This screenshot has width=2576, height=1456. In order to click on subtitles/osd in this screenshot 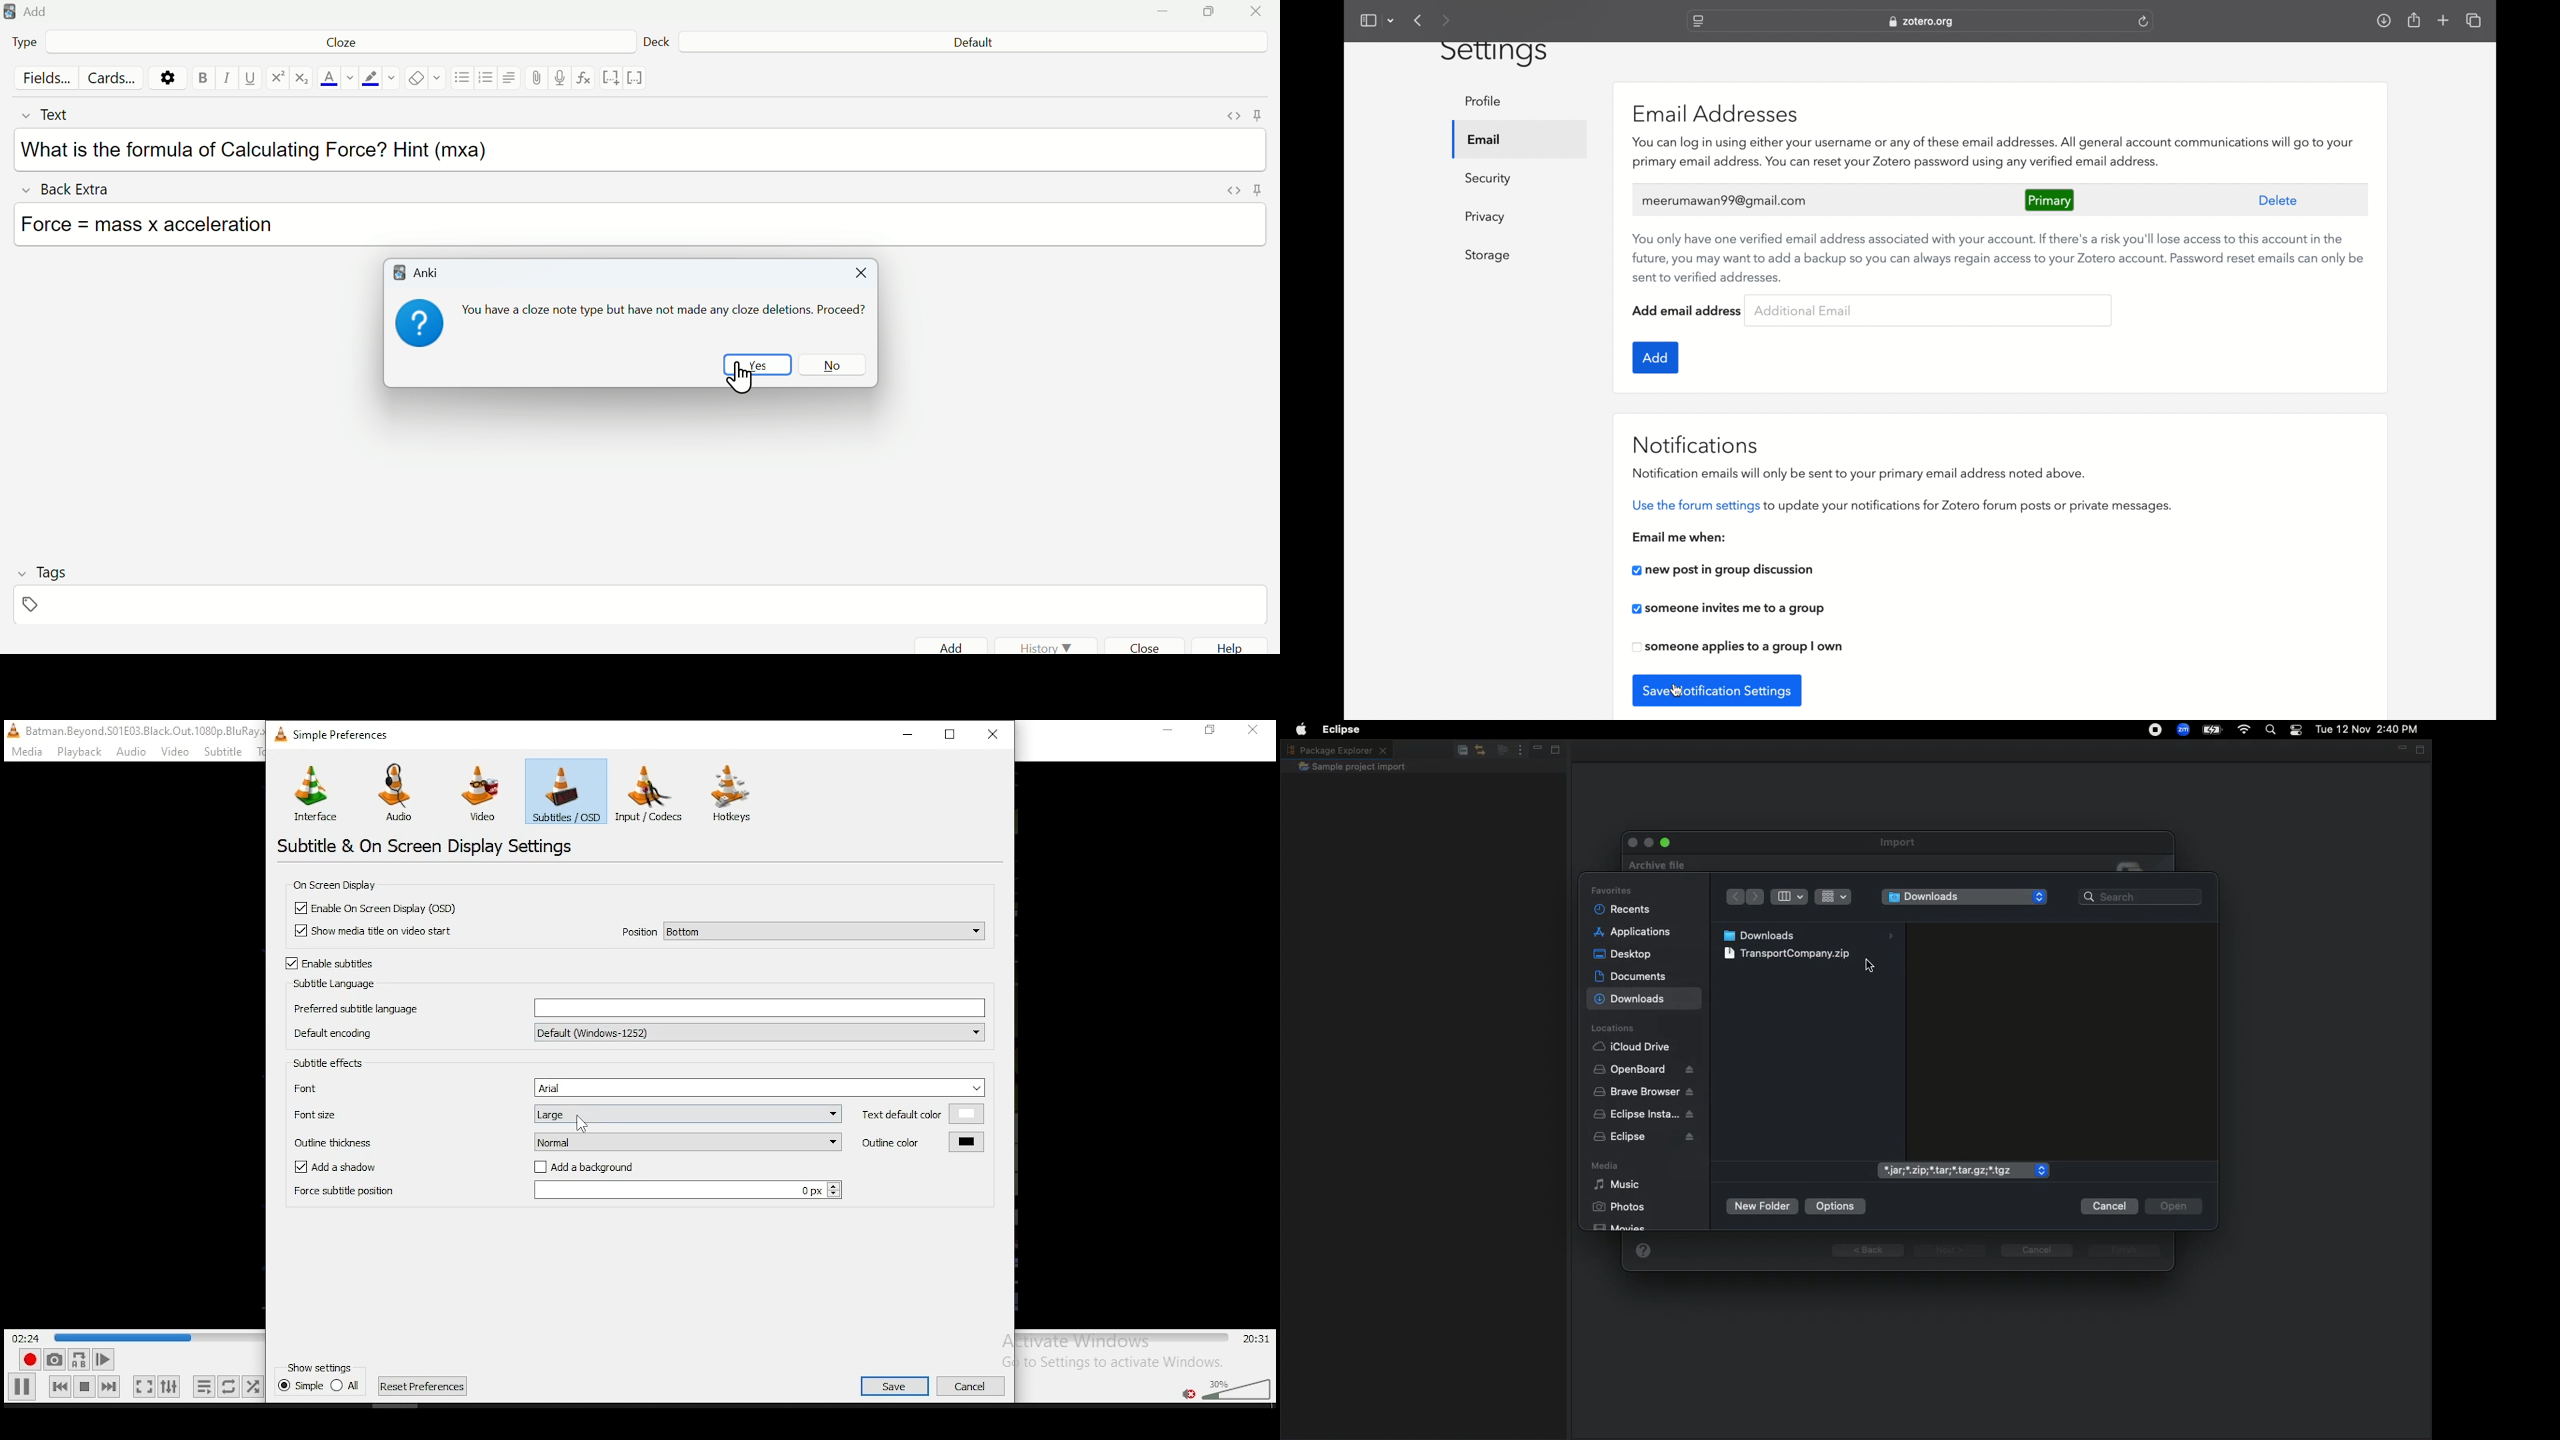, I will do `click(566, 791)`.